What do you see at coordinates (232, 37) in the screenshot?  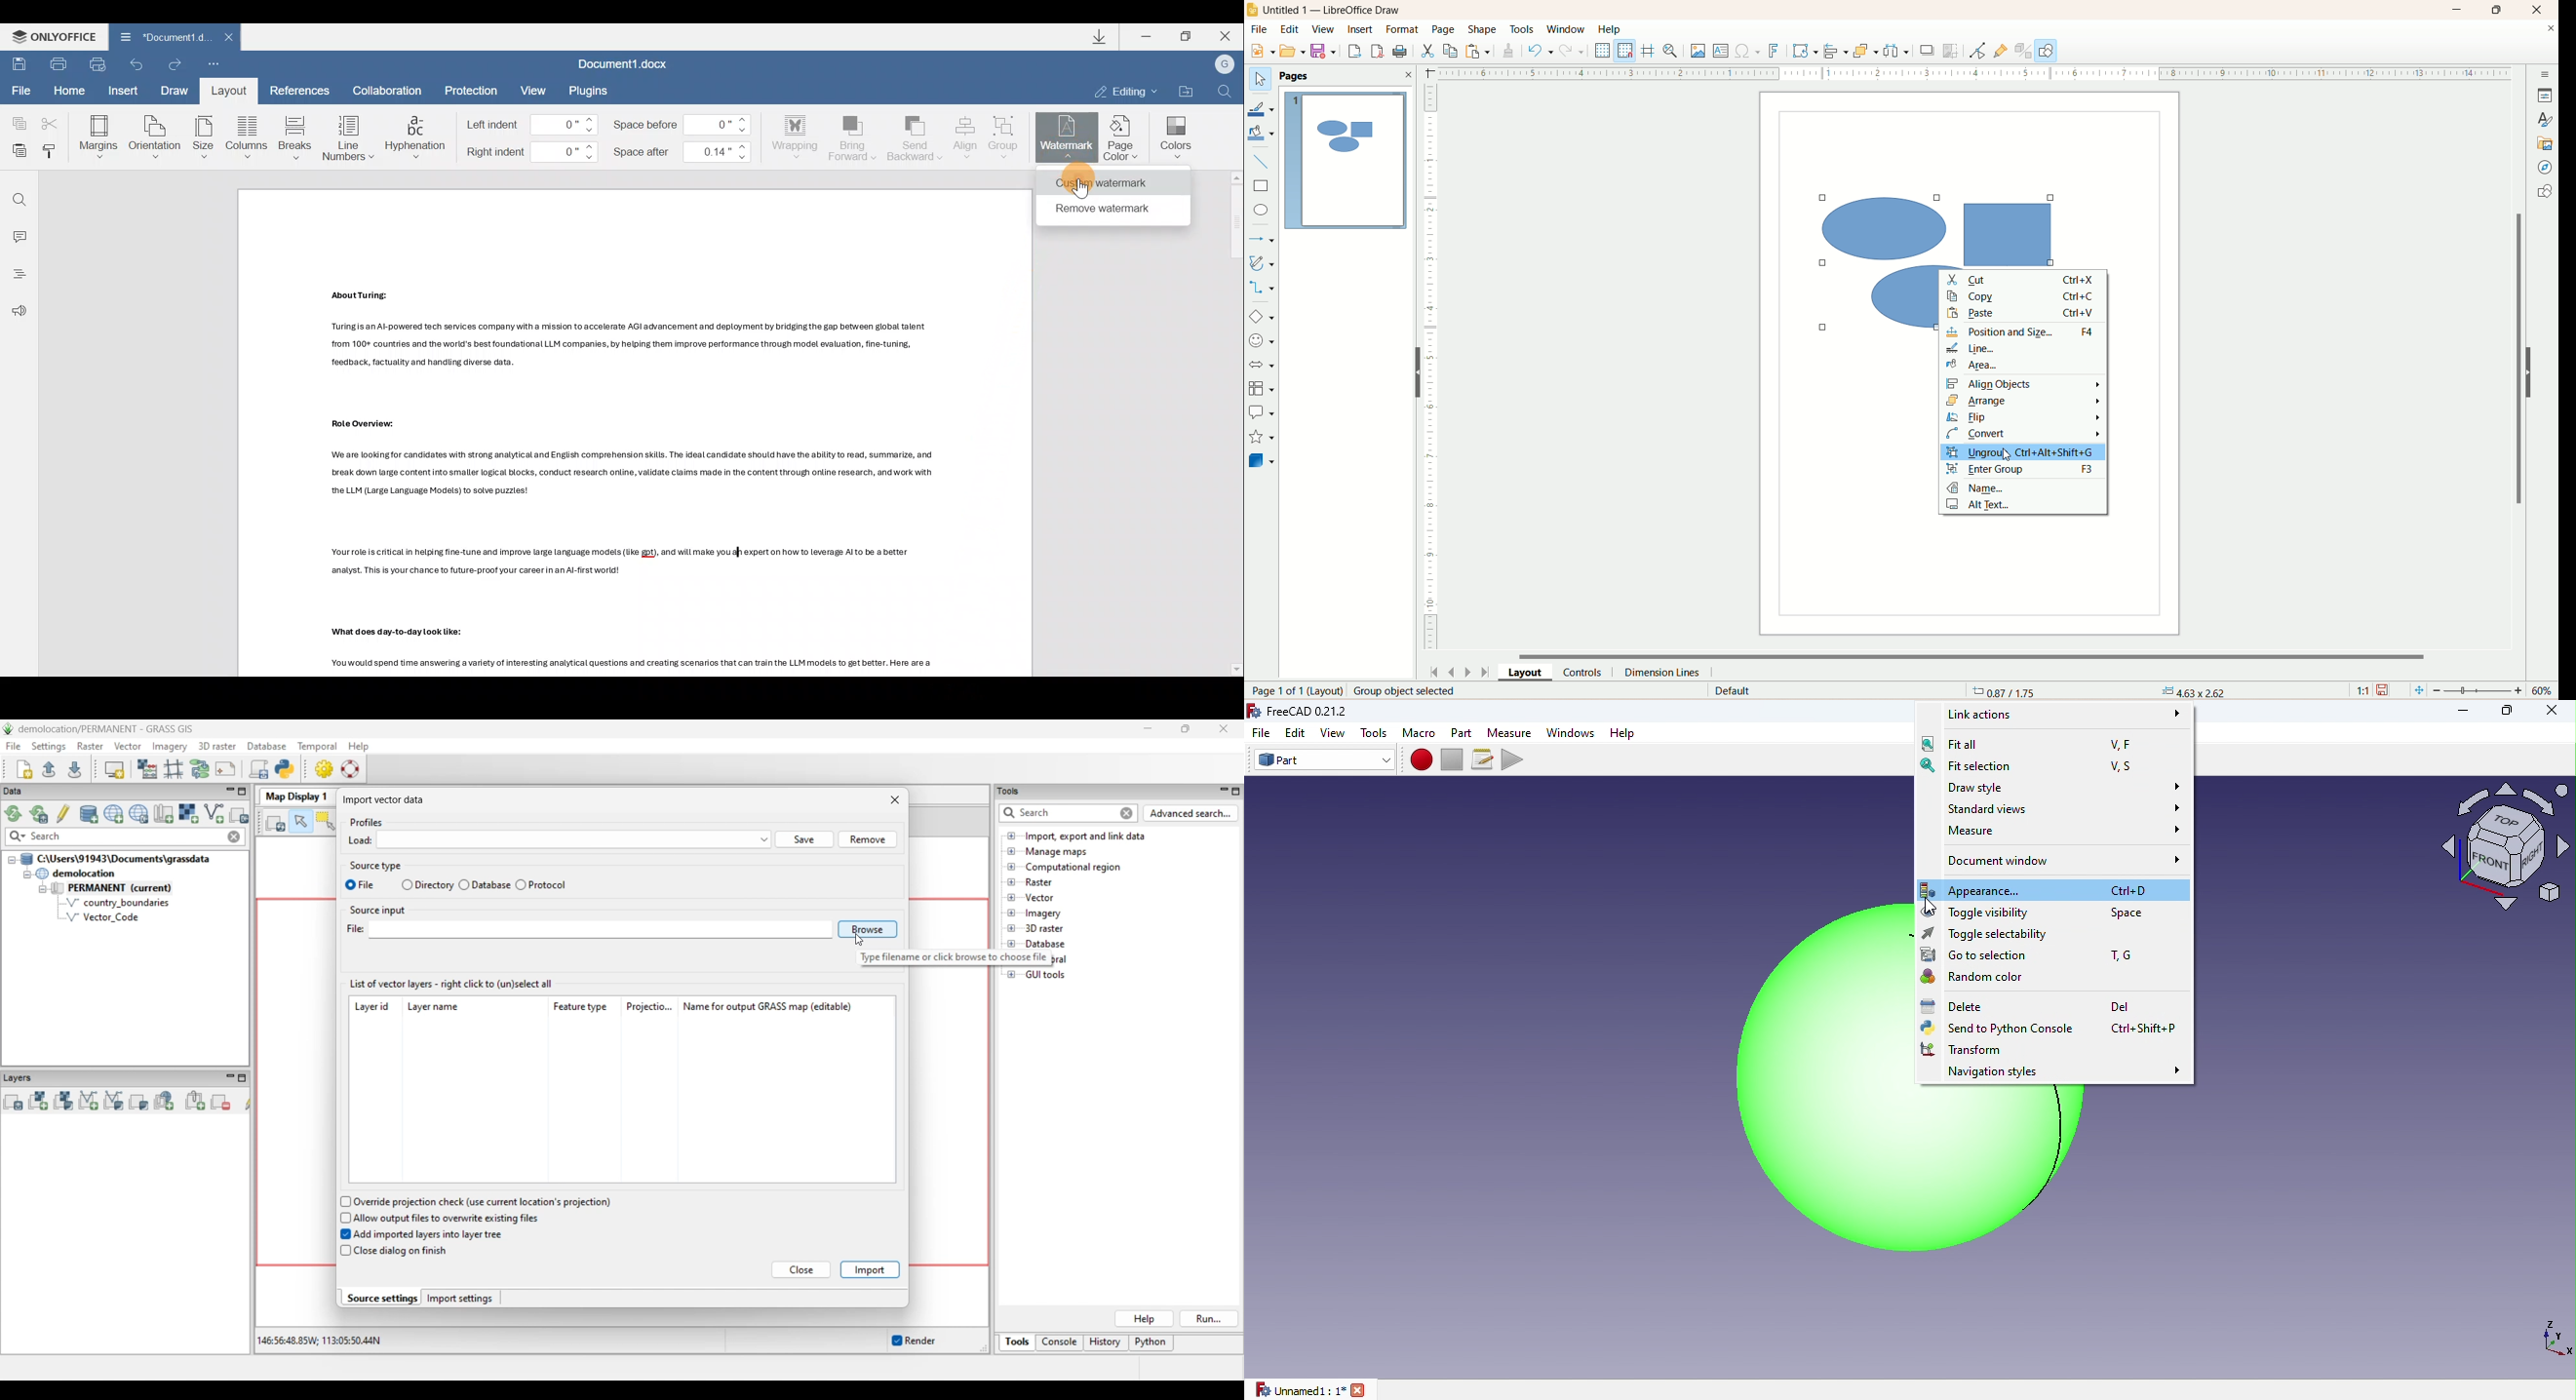 I see `Close` at bounding box center [232, 37].